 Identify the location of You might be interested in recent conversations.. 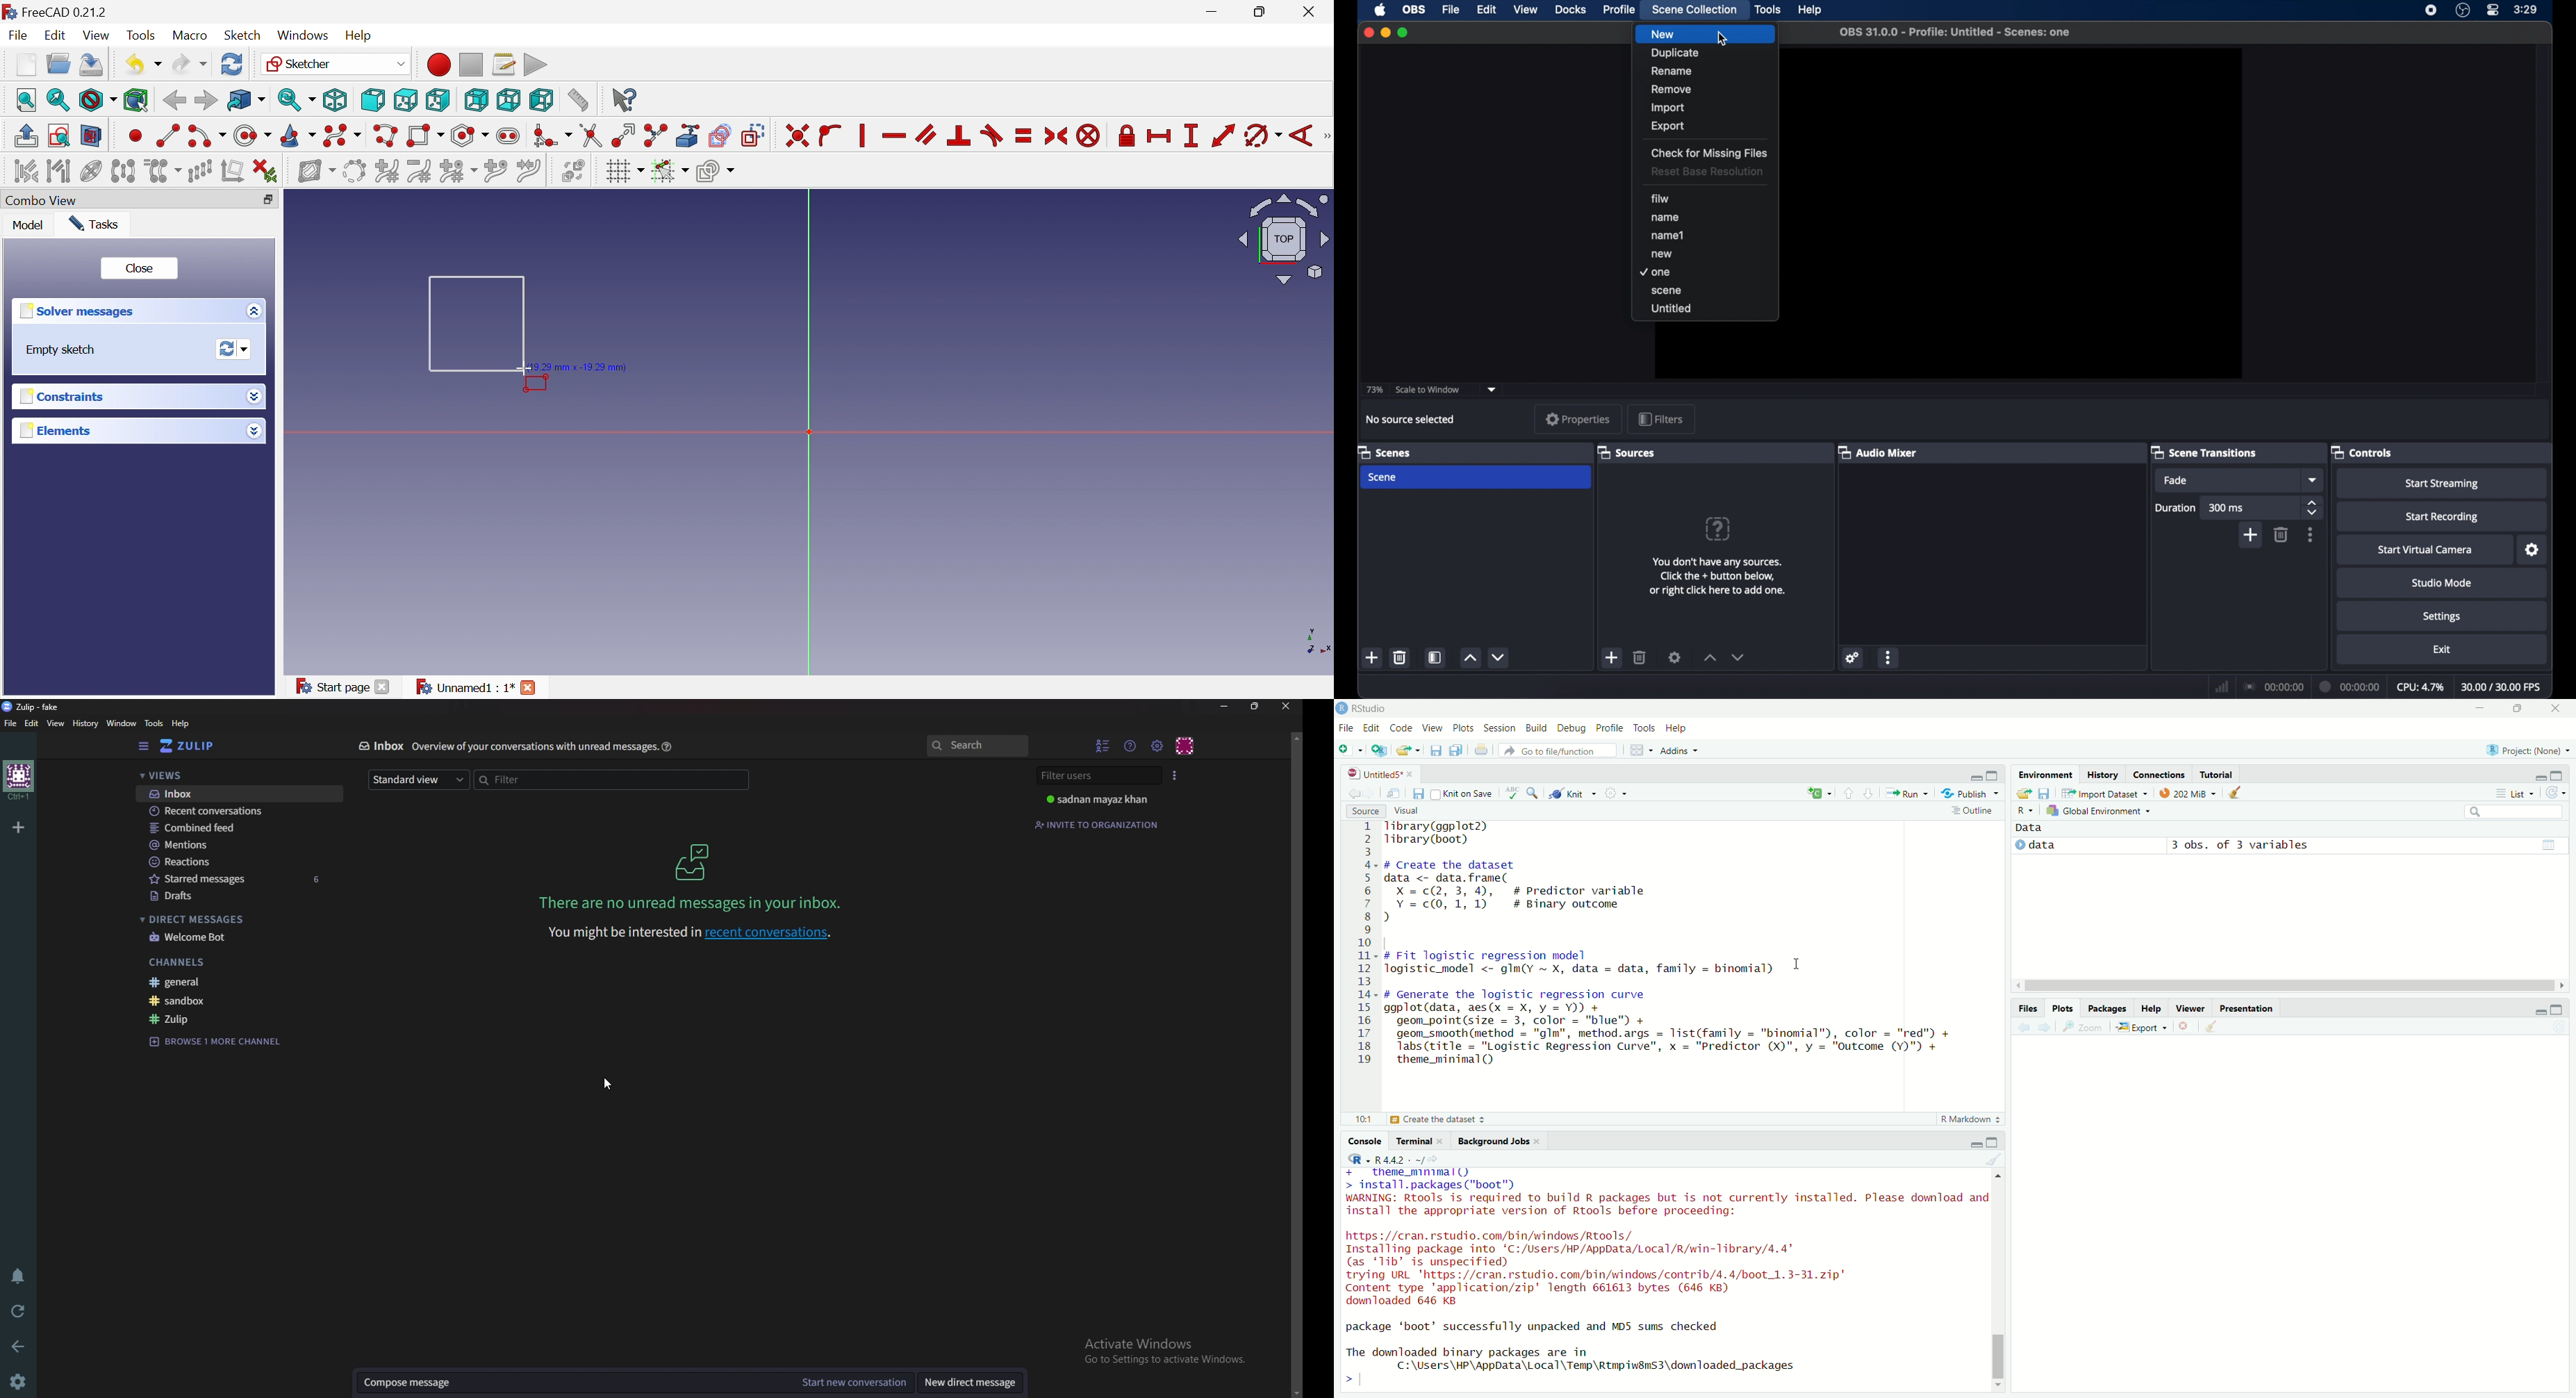
(690, 933).